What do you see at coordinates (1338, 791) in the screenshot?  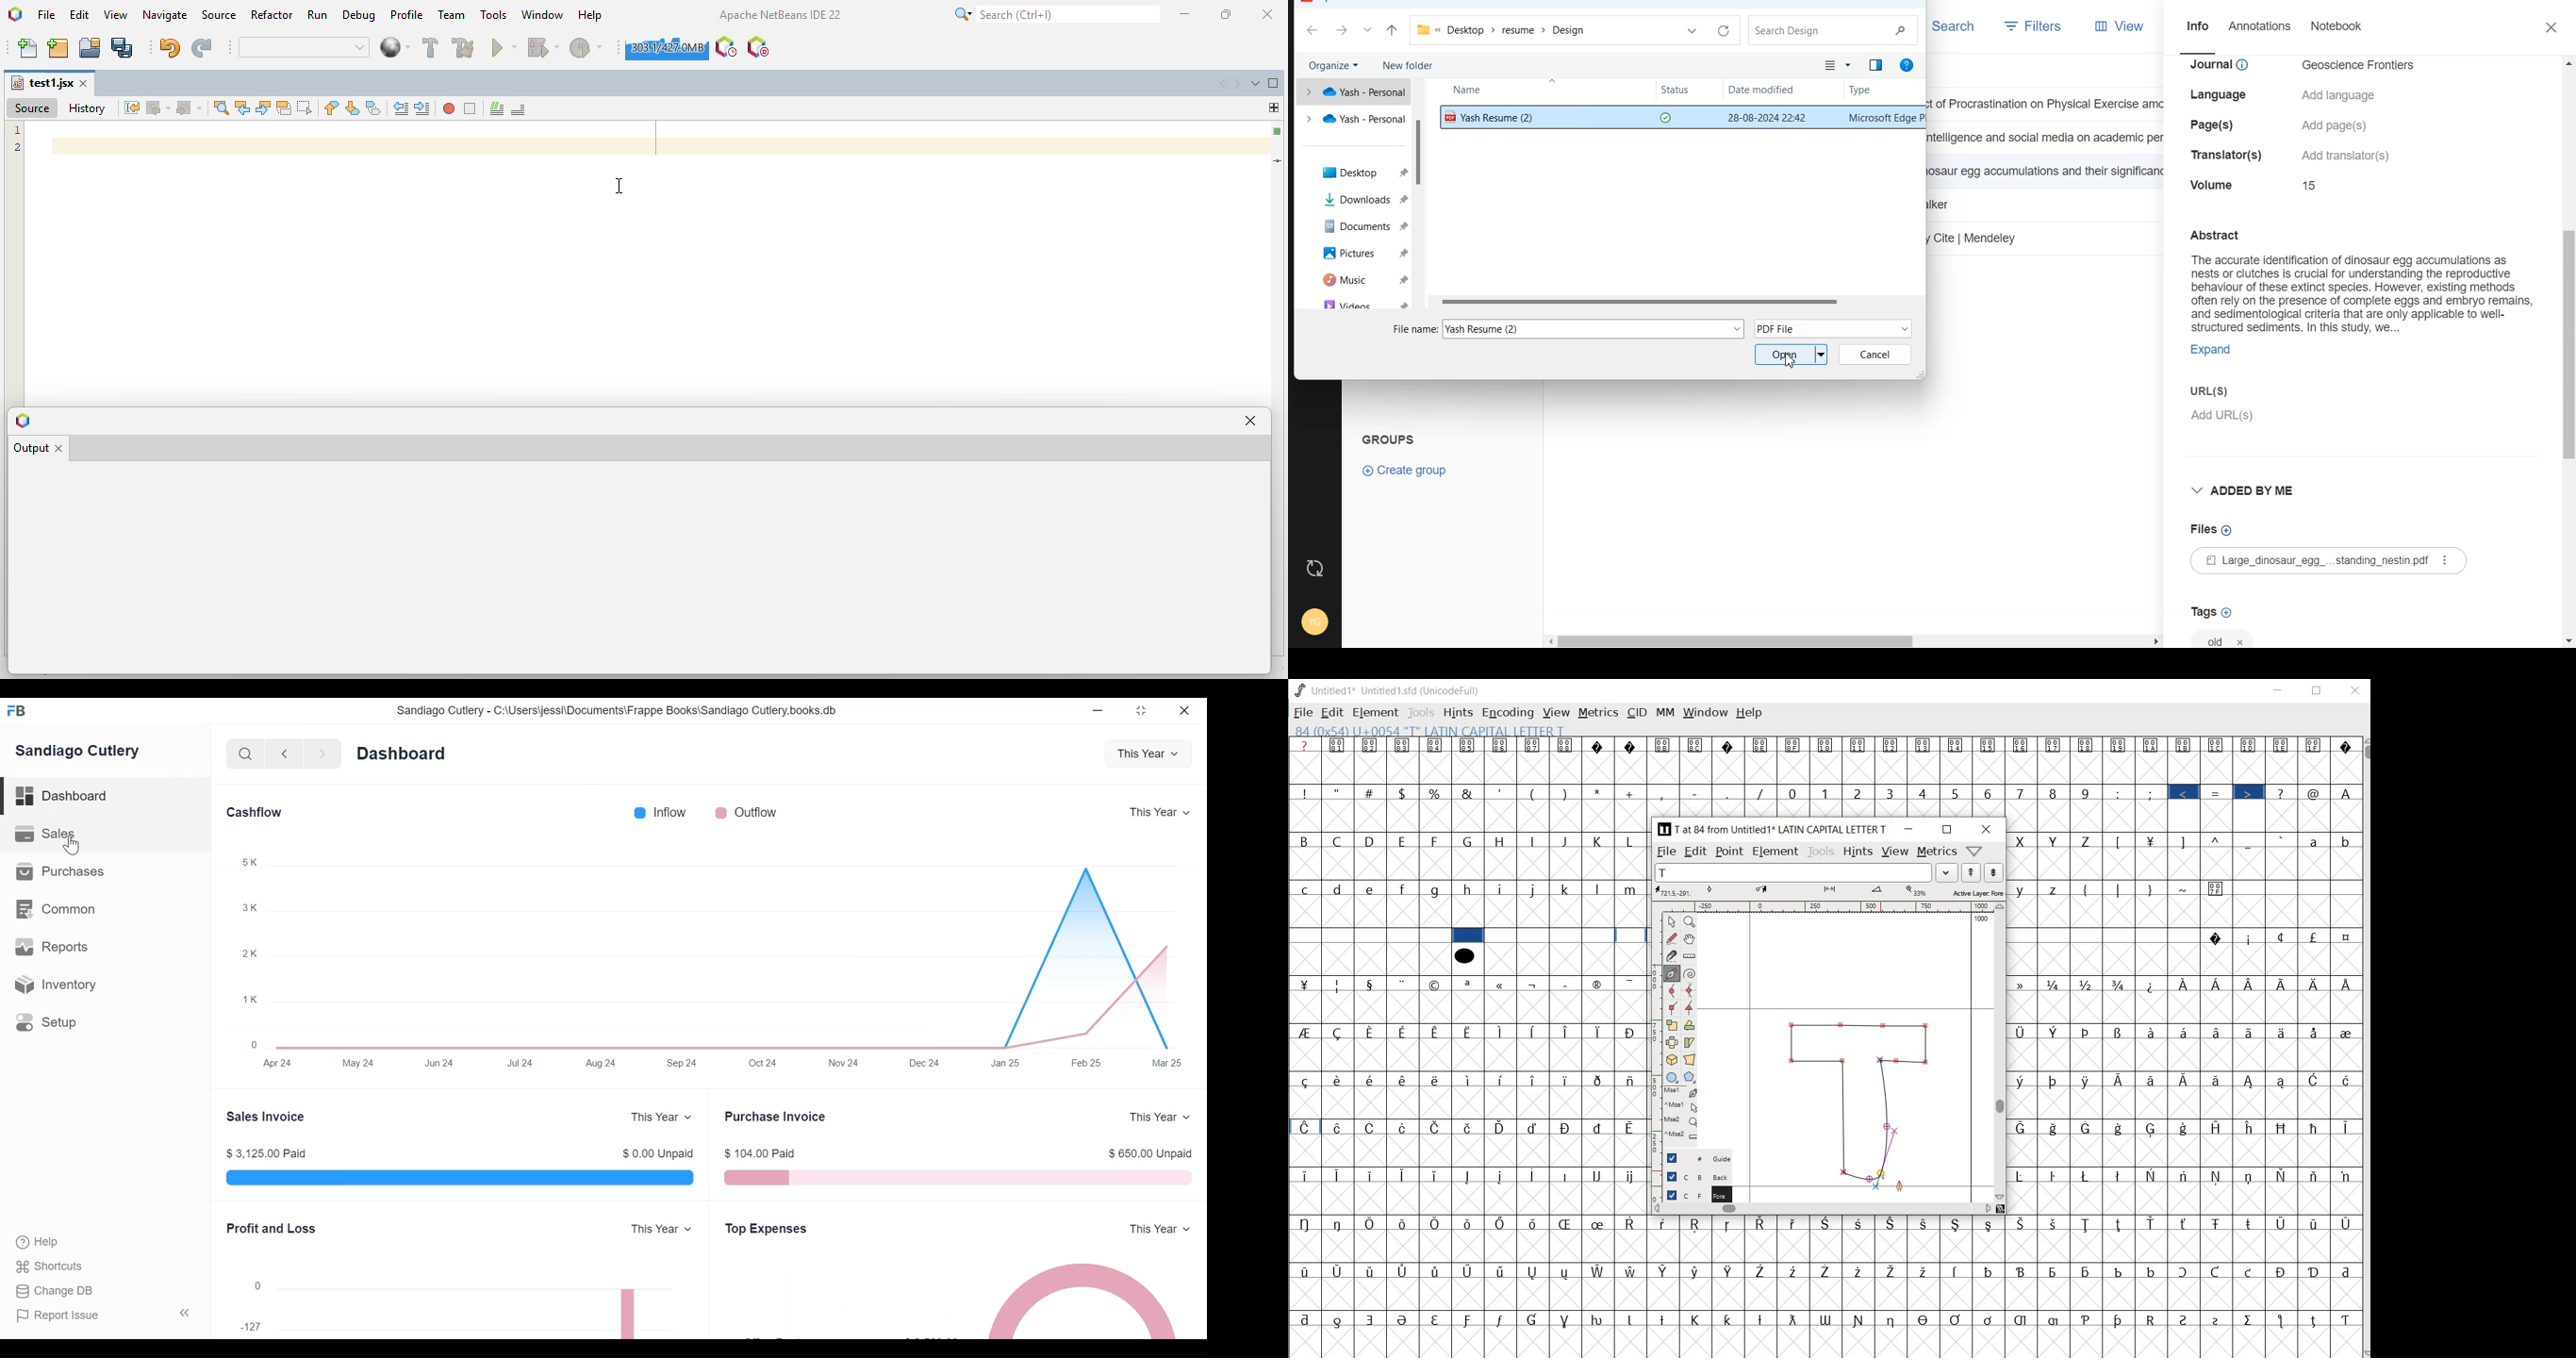 I see `"` at bounding box center [1338, 791].